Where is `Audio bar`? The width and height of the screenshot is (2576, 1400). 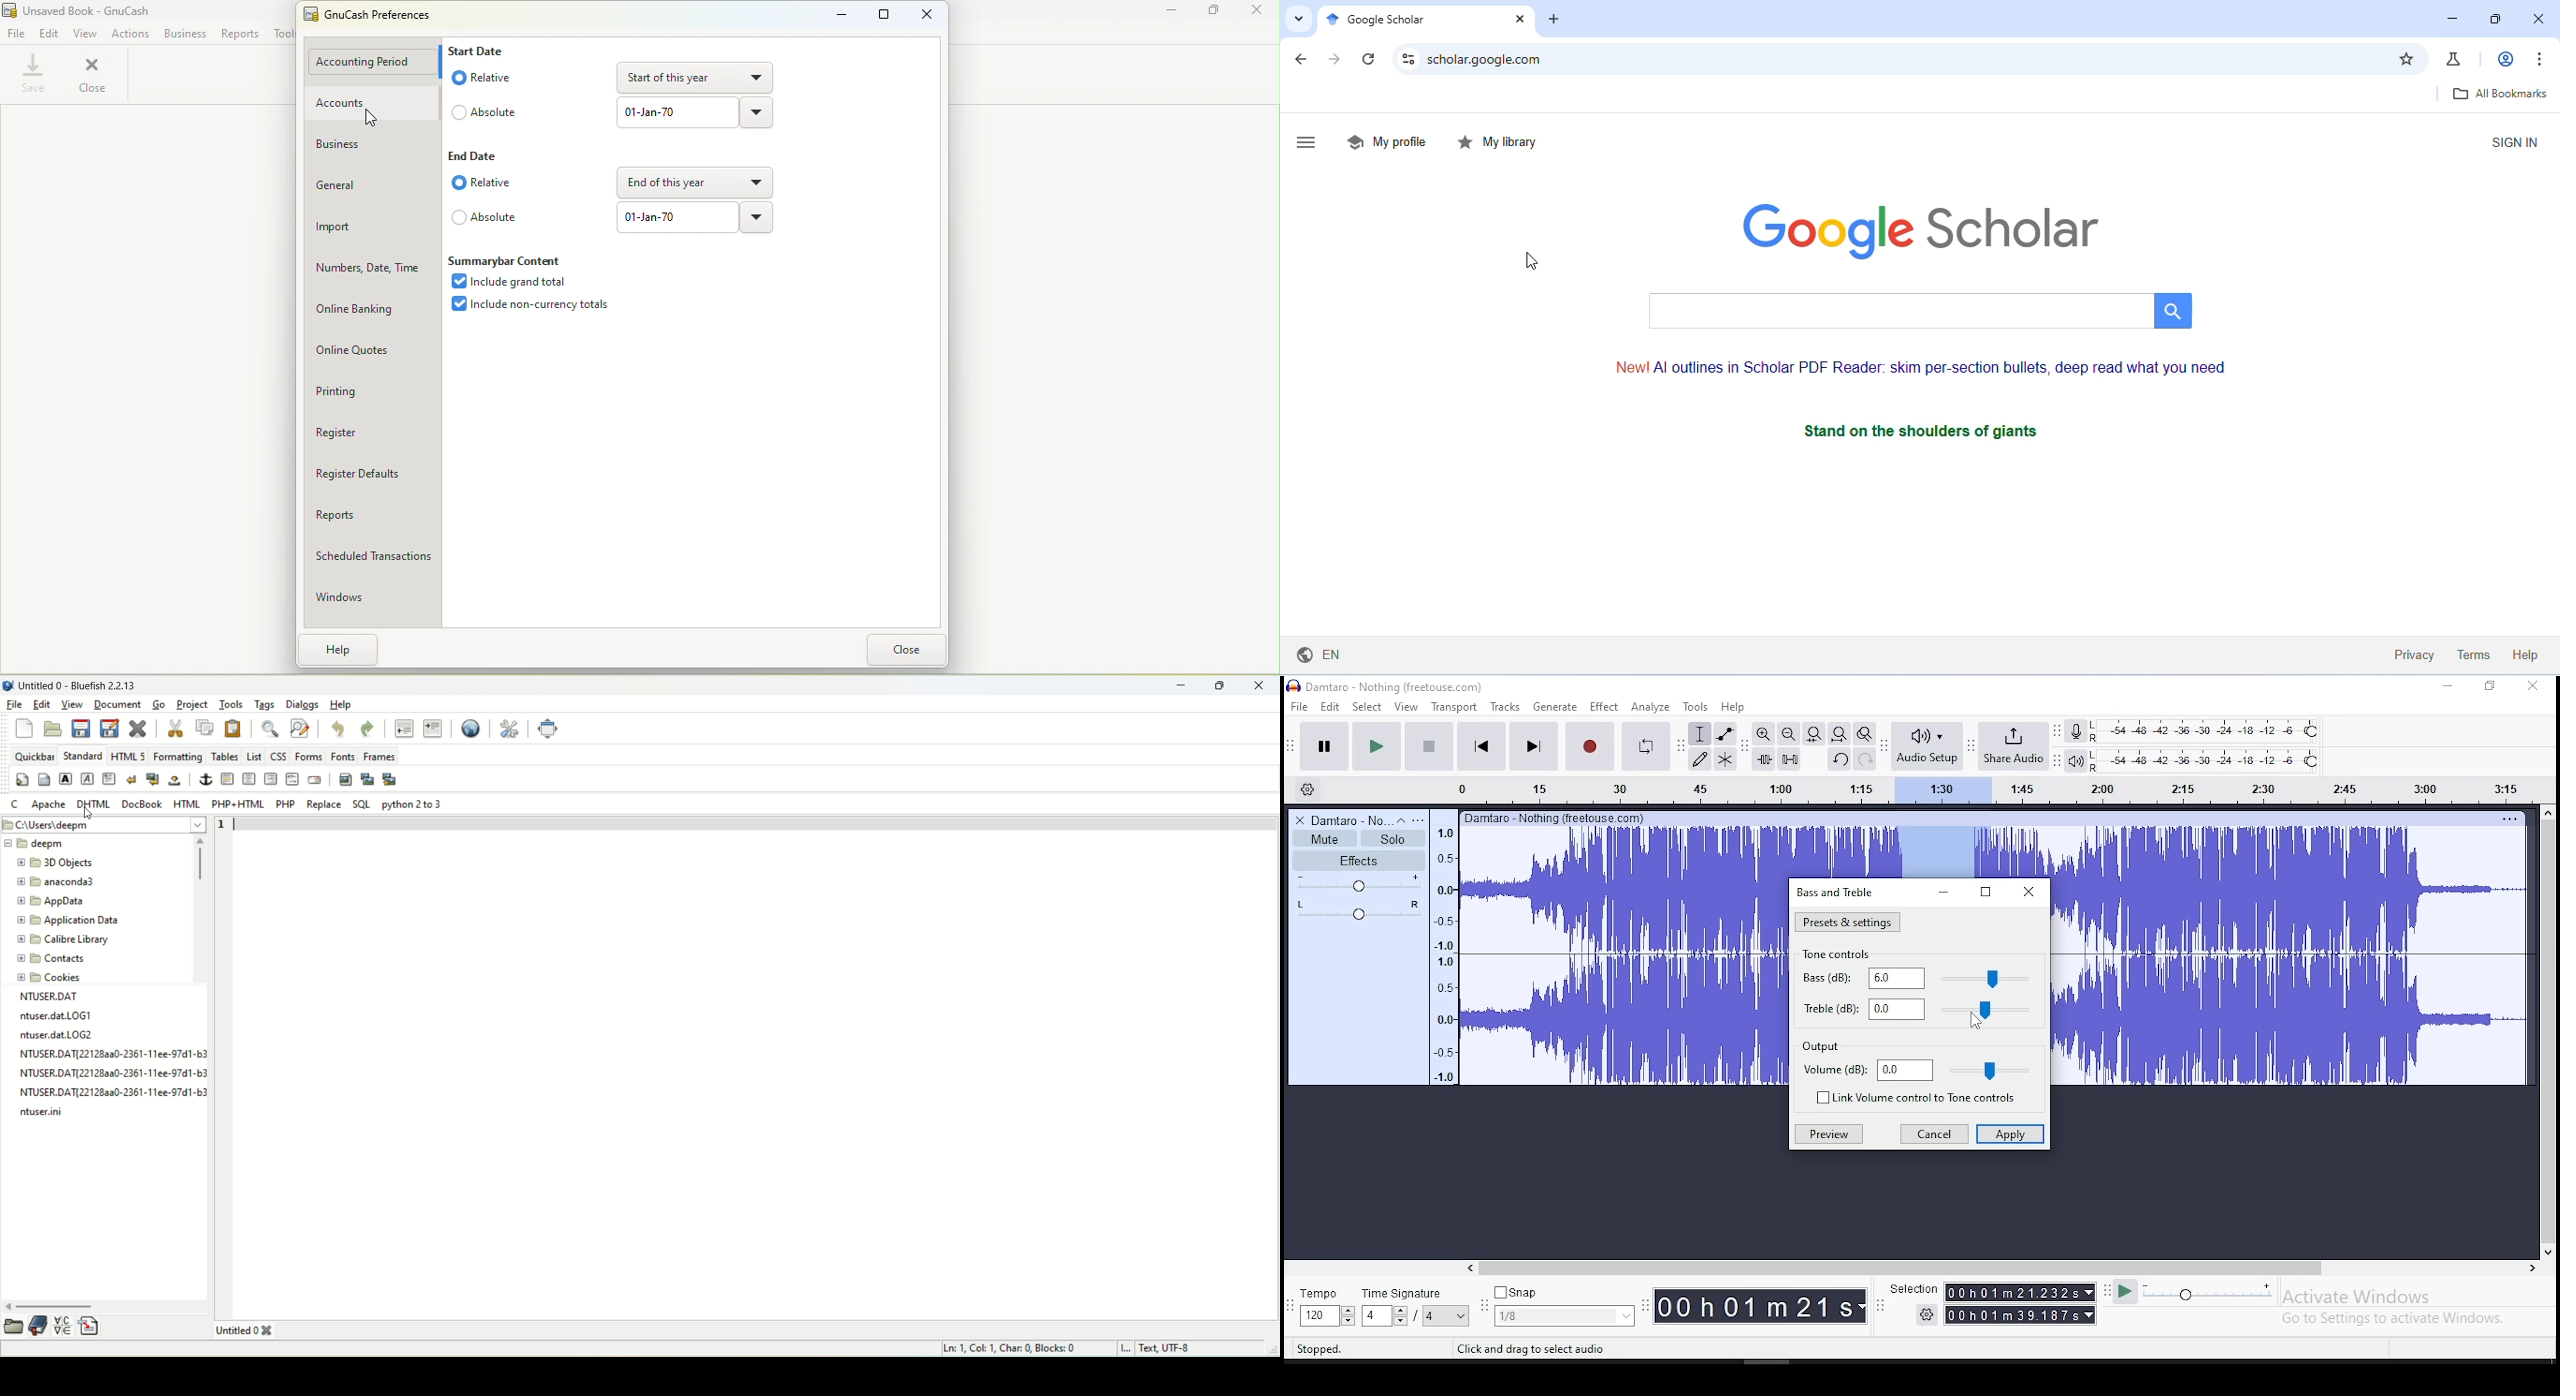
Audio bar is located at coordinates (1974, 787).